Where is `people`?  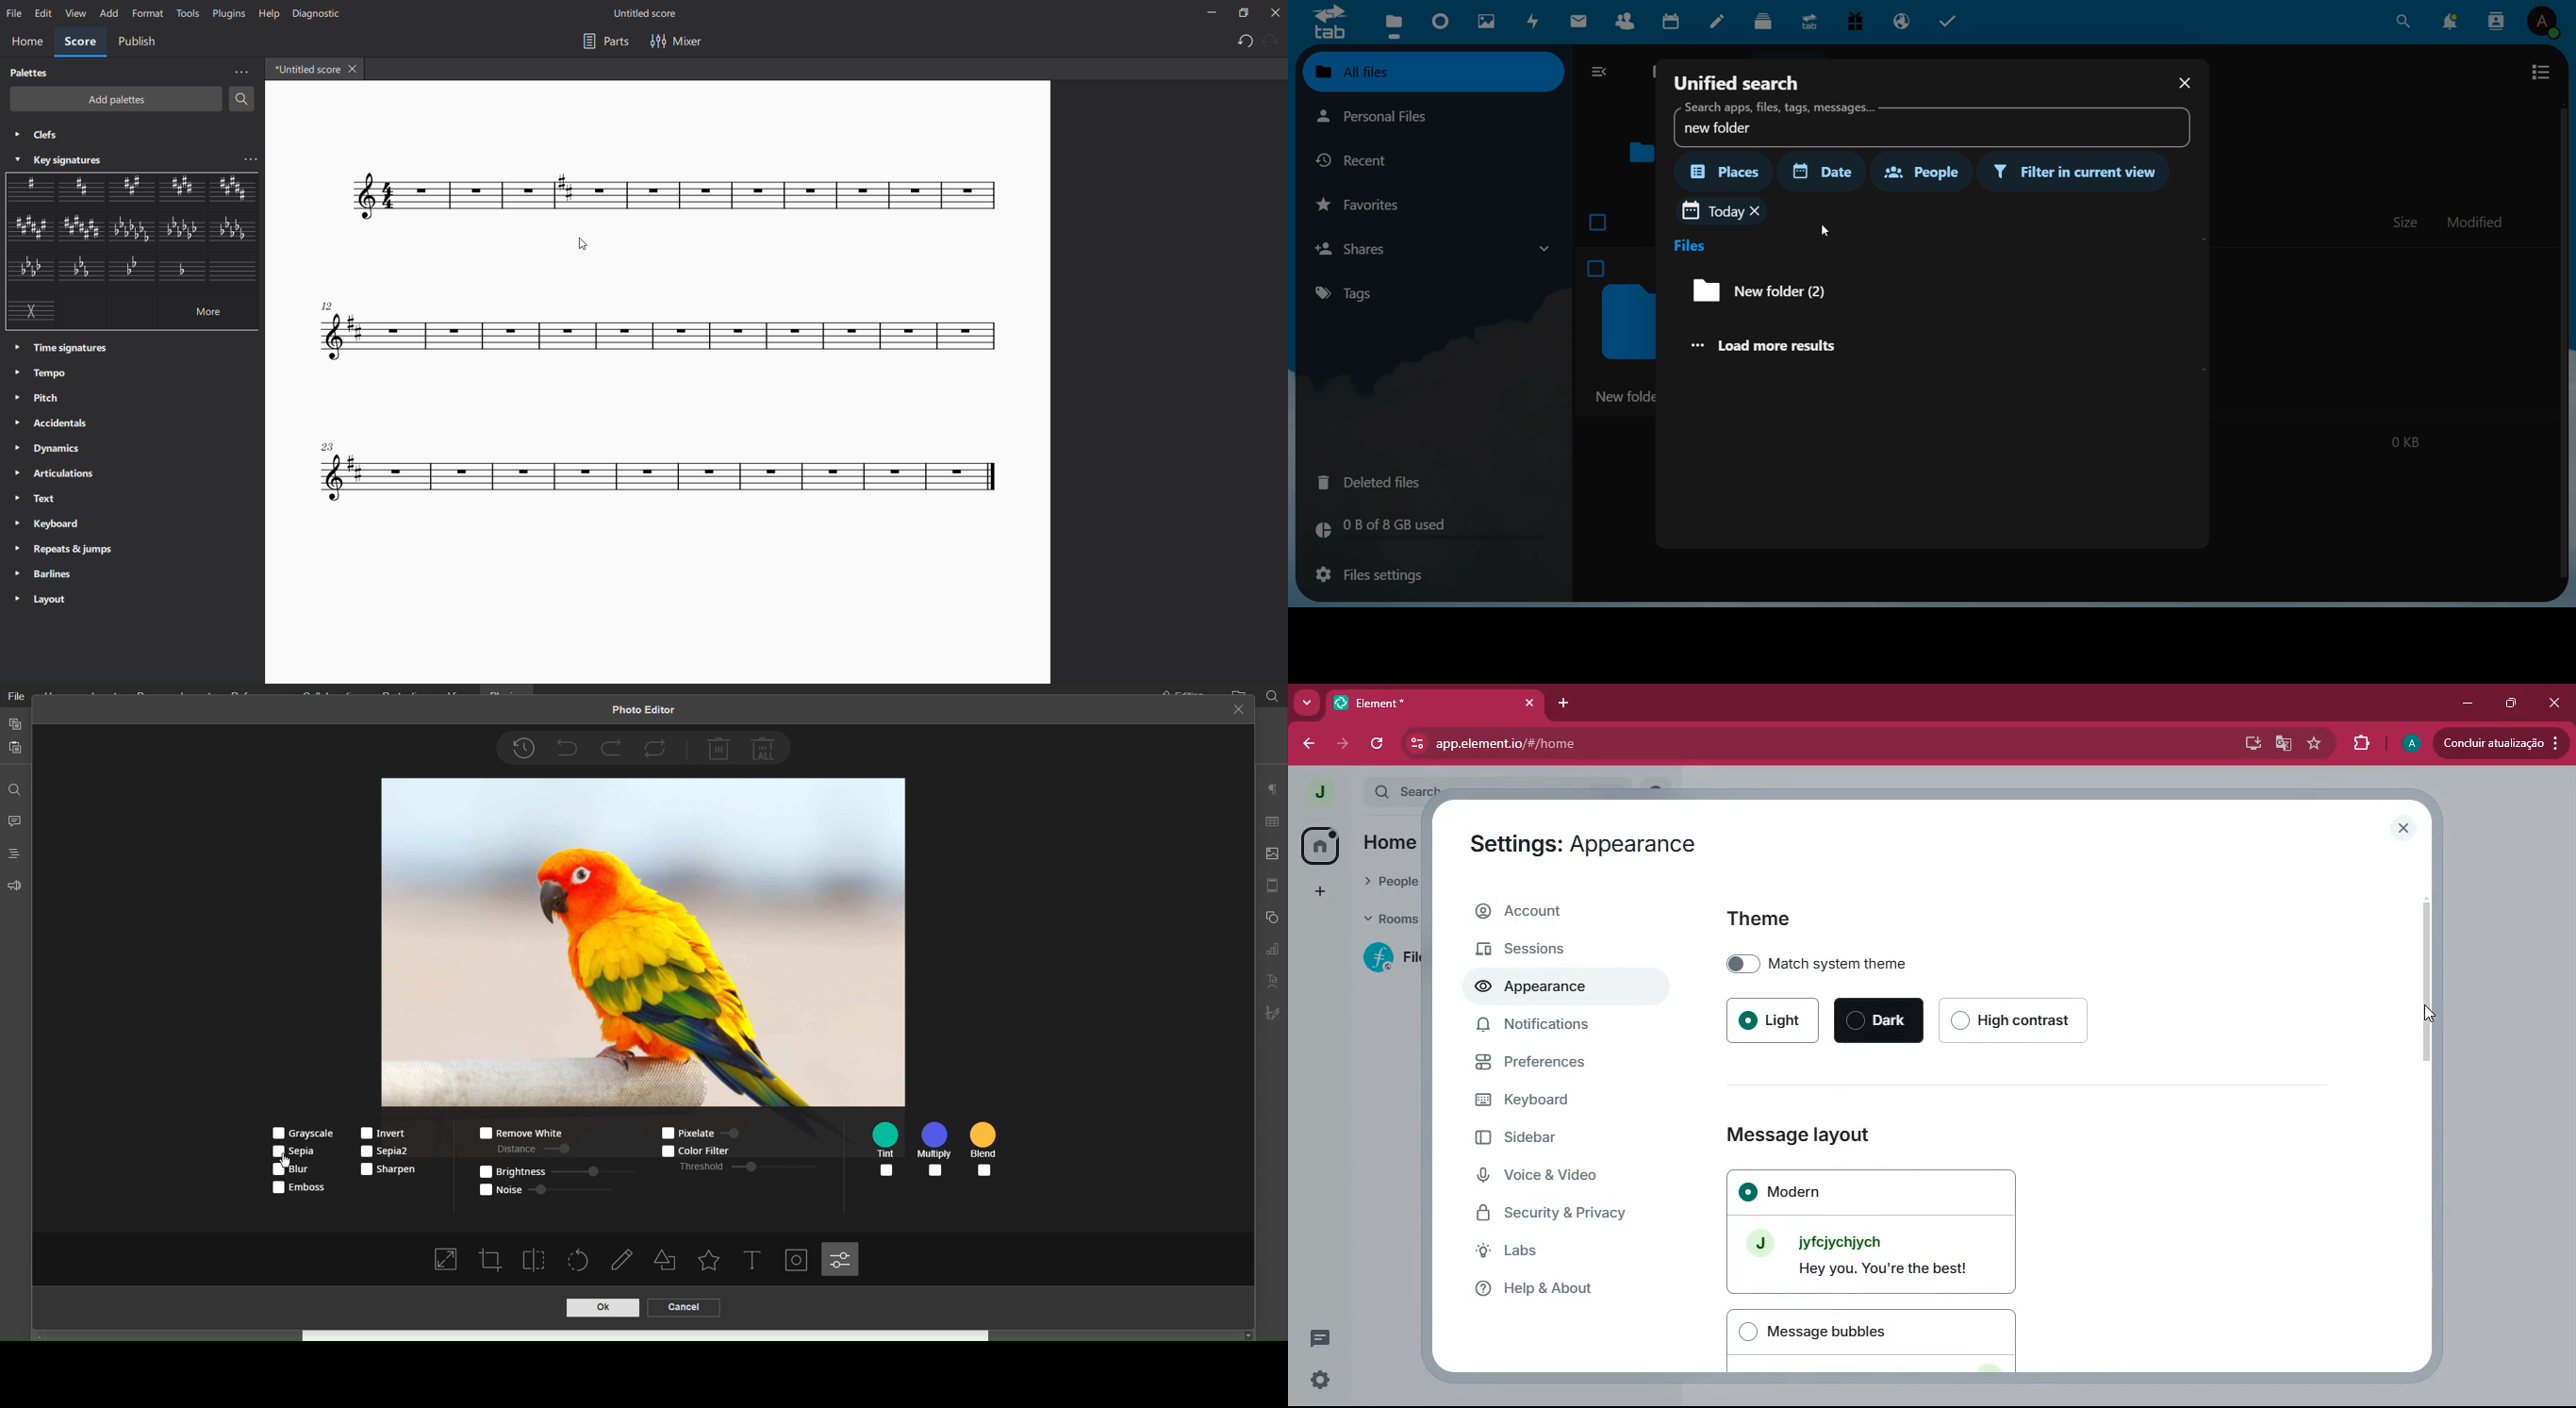
people is located at coordinates (1919, 170).